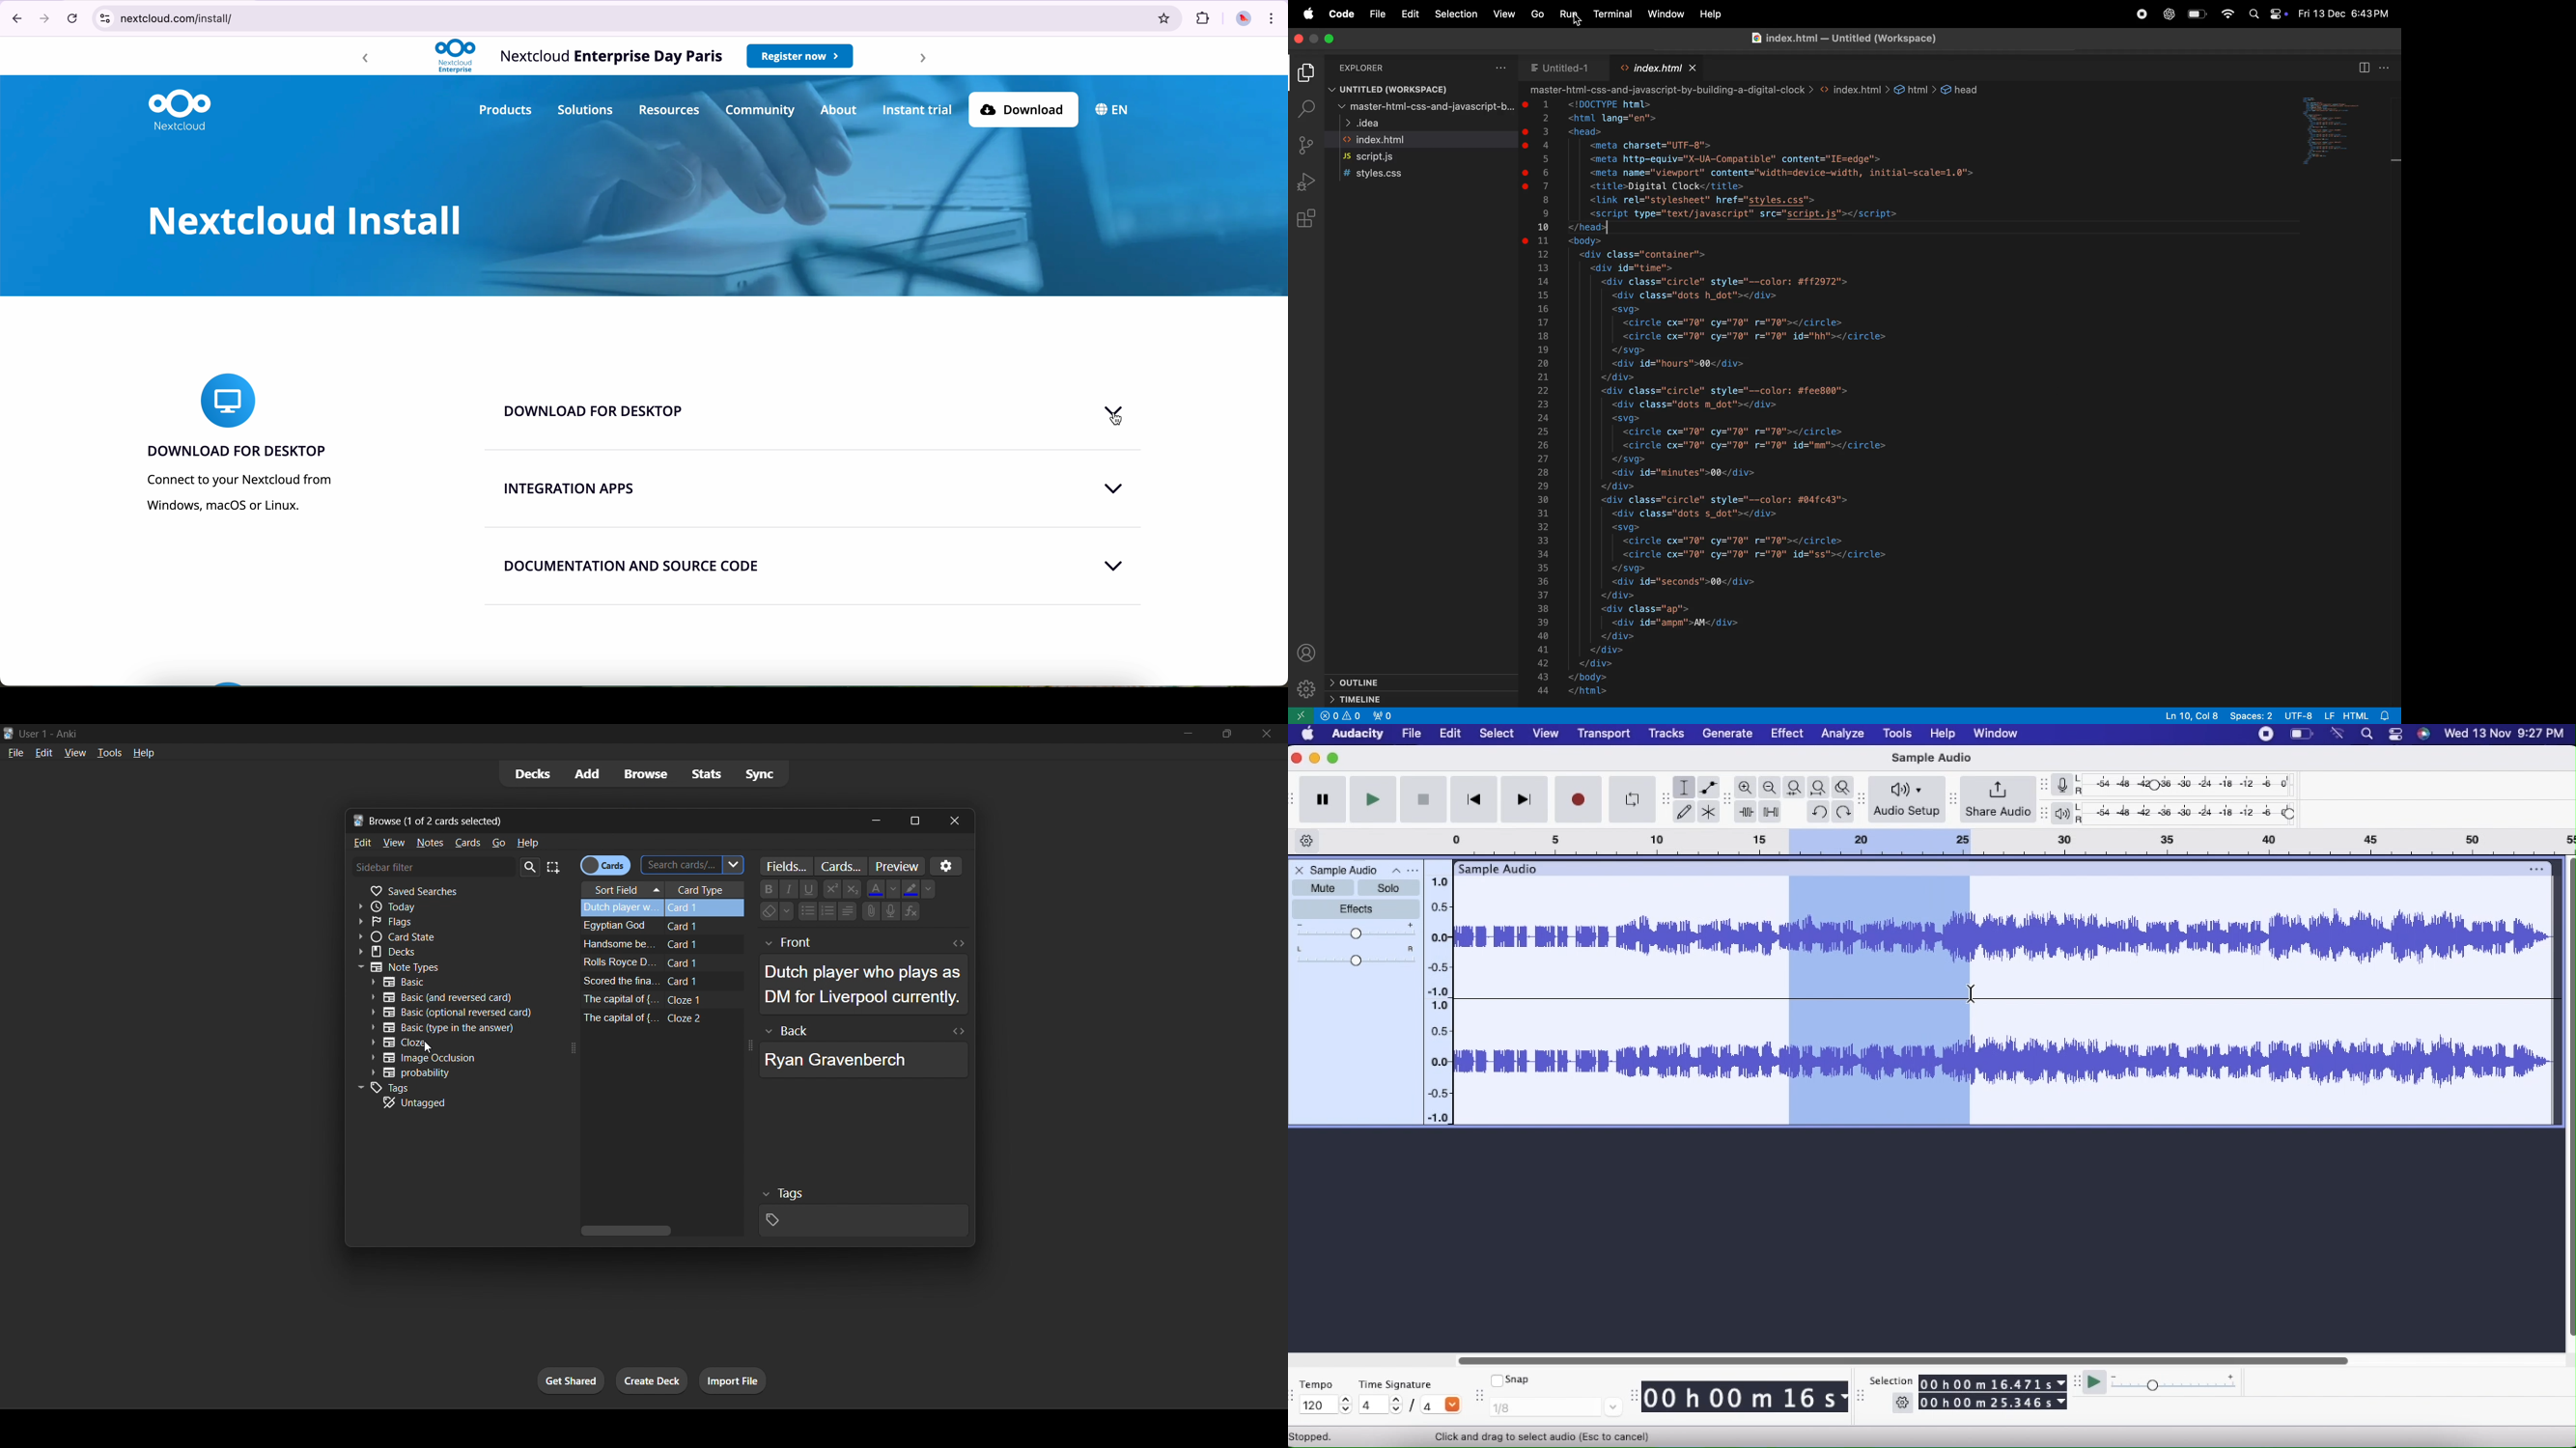  Describe the element at coordinates (840, 110) in the screenshot. I see `about` at that location.